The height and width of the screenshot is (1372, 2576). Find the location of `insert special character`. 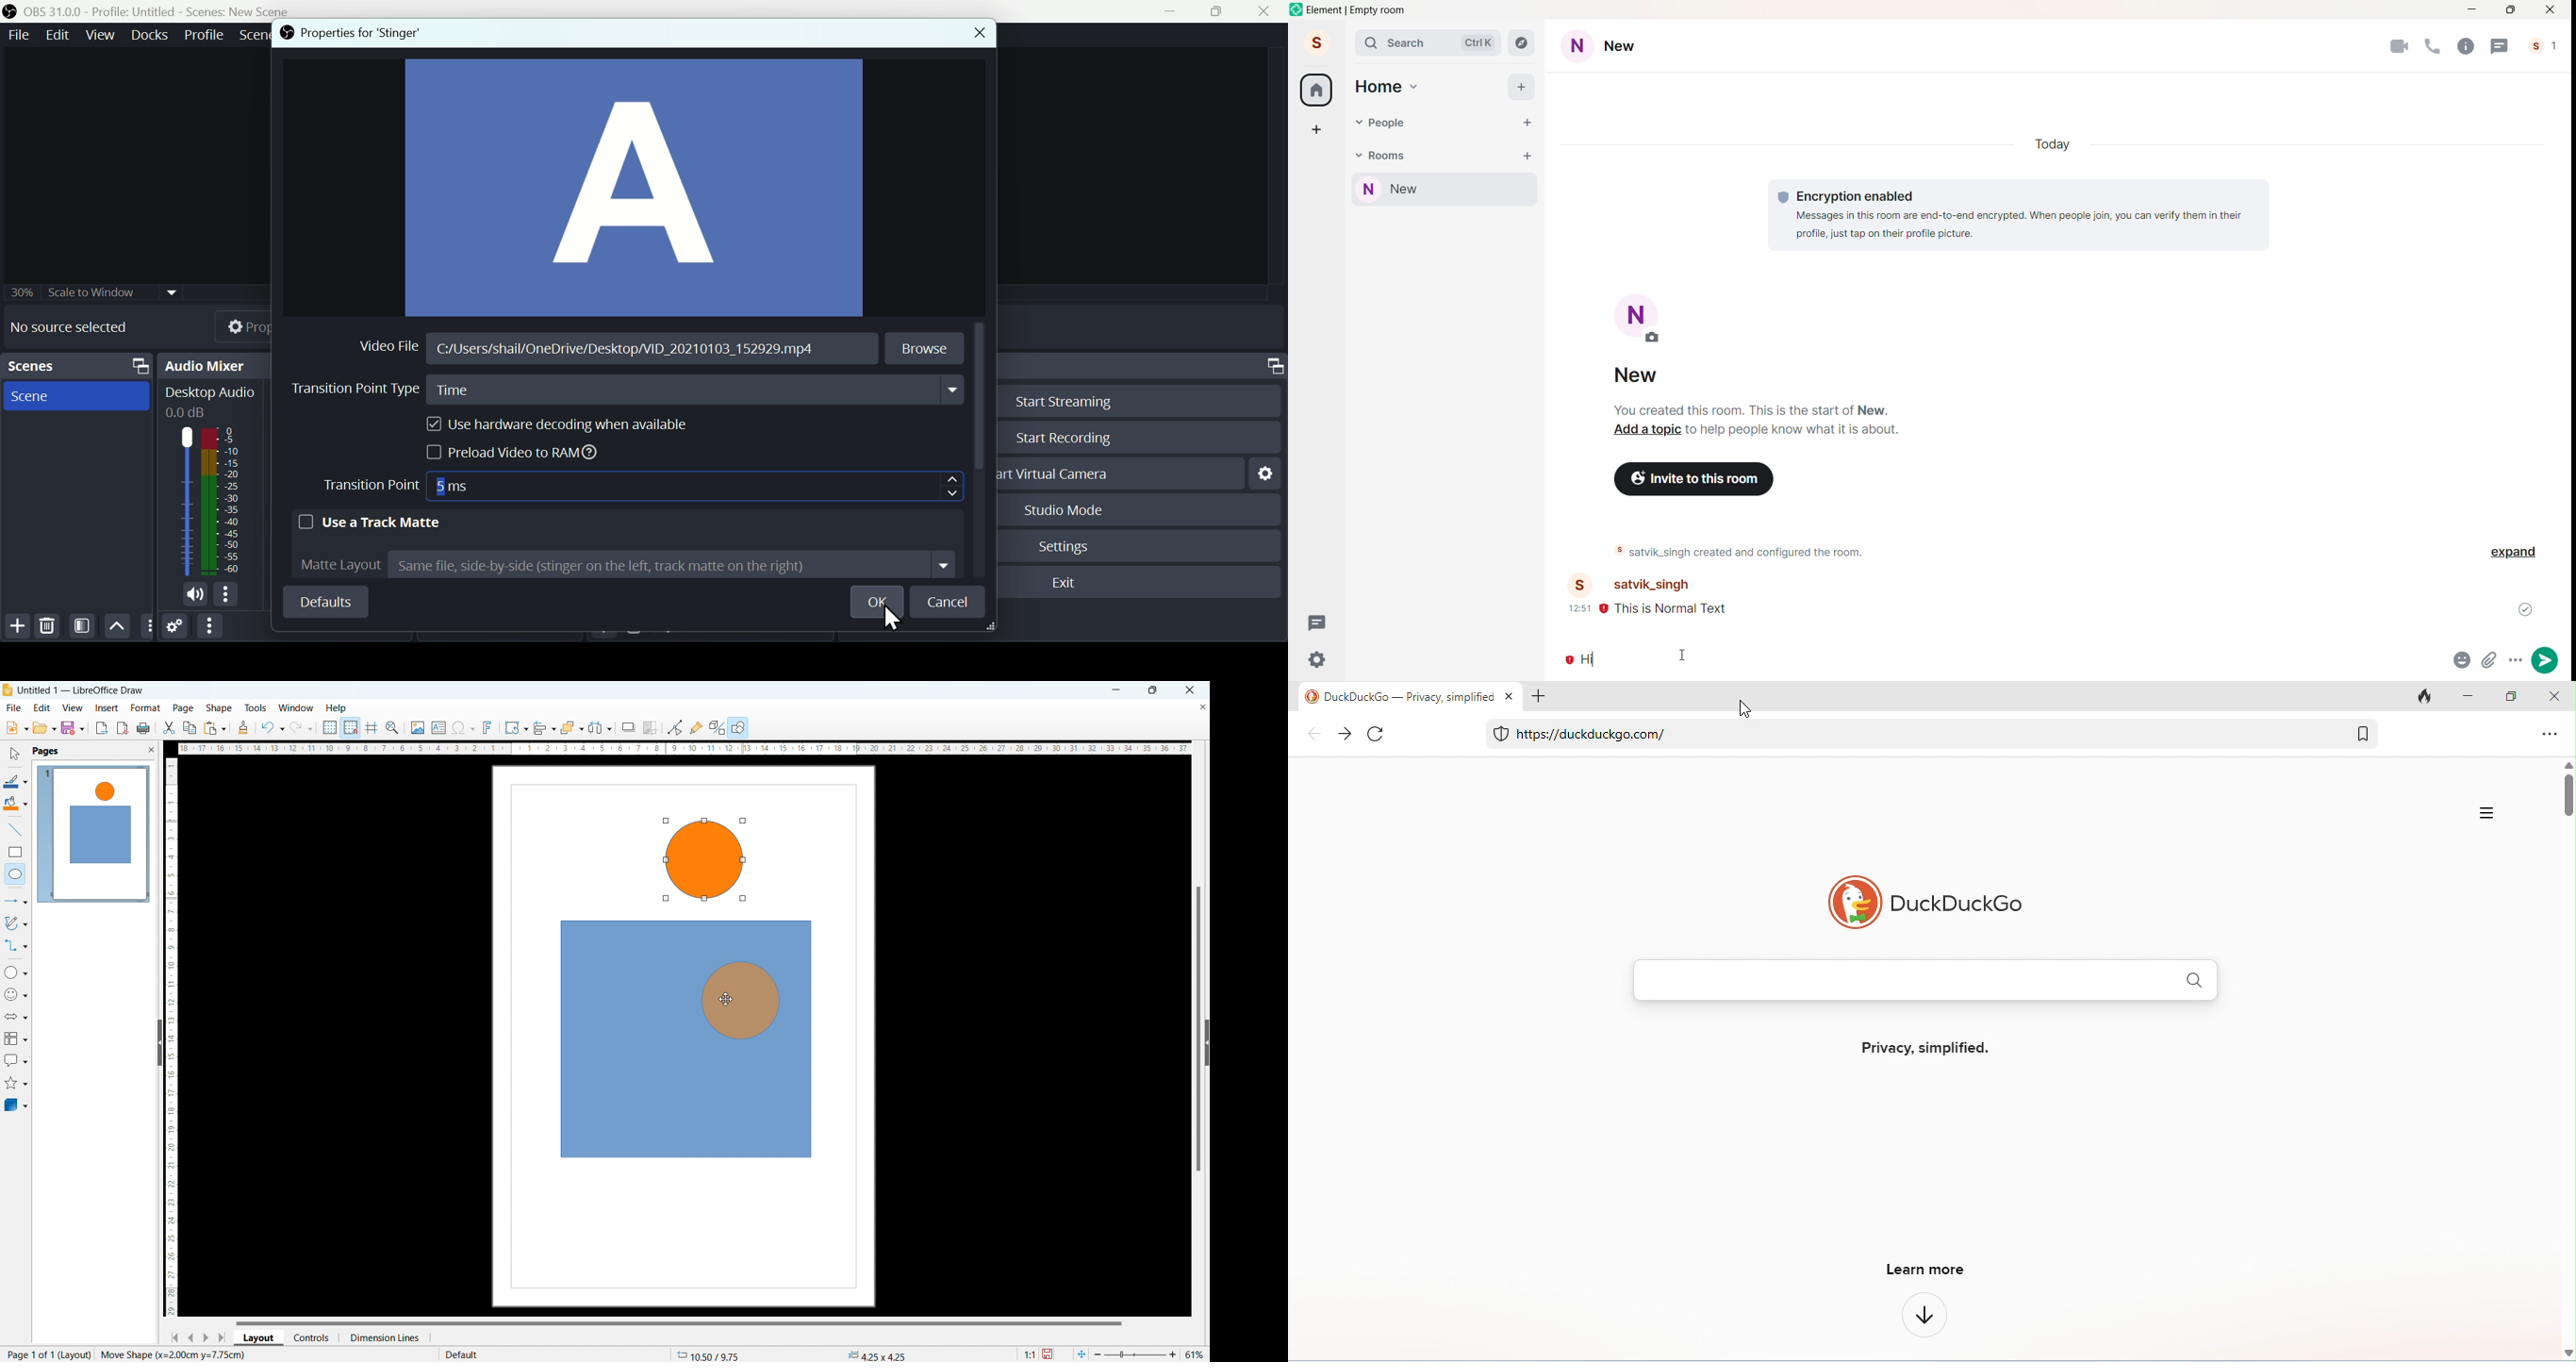

insert special character is located at coordinates (464, 728).